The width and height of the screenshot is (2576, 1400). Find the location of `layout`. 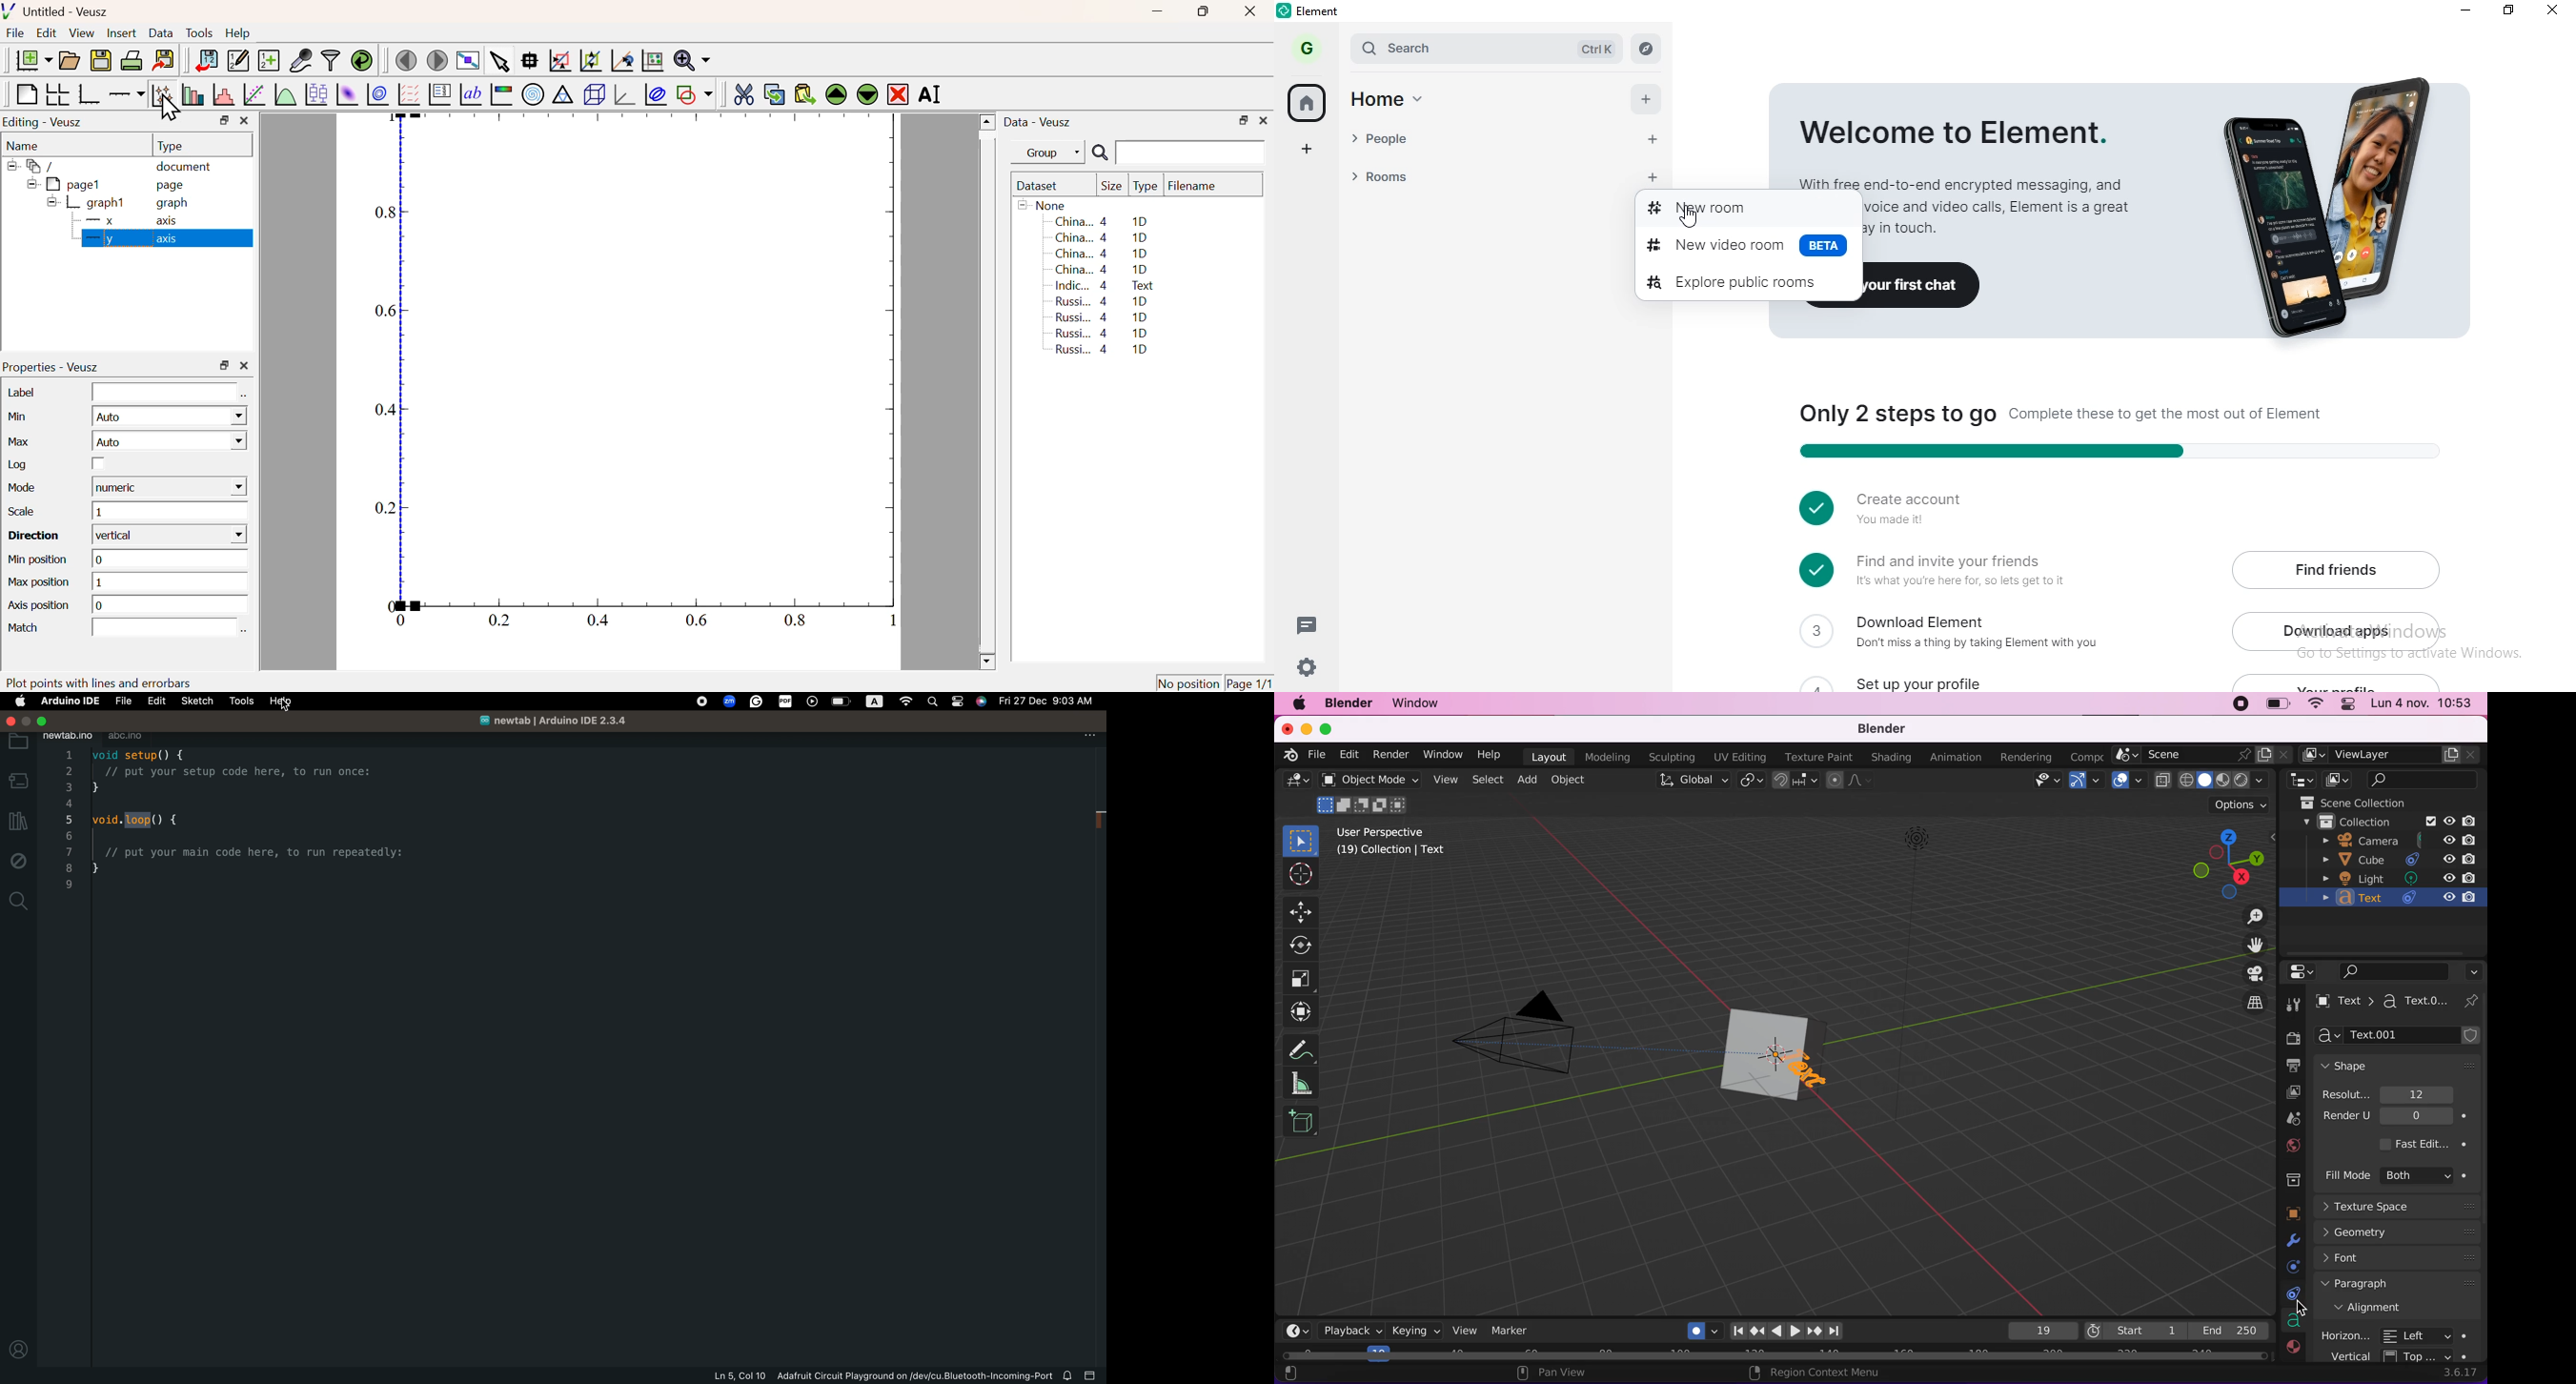

layout is located at coordinates (1549, 756).